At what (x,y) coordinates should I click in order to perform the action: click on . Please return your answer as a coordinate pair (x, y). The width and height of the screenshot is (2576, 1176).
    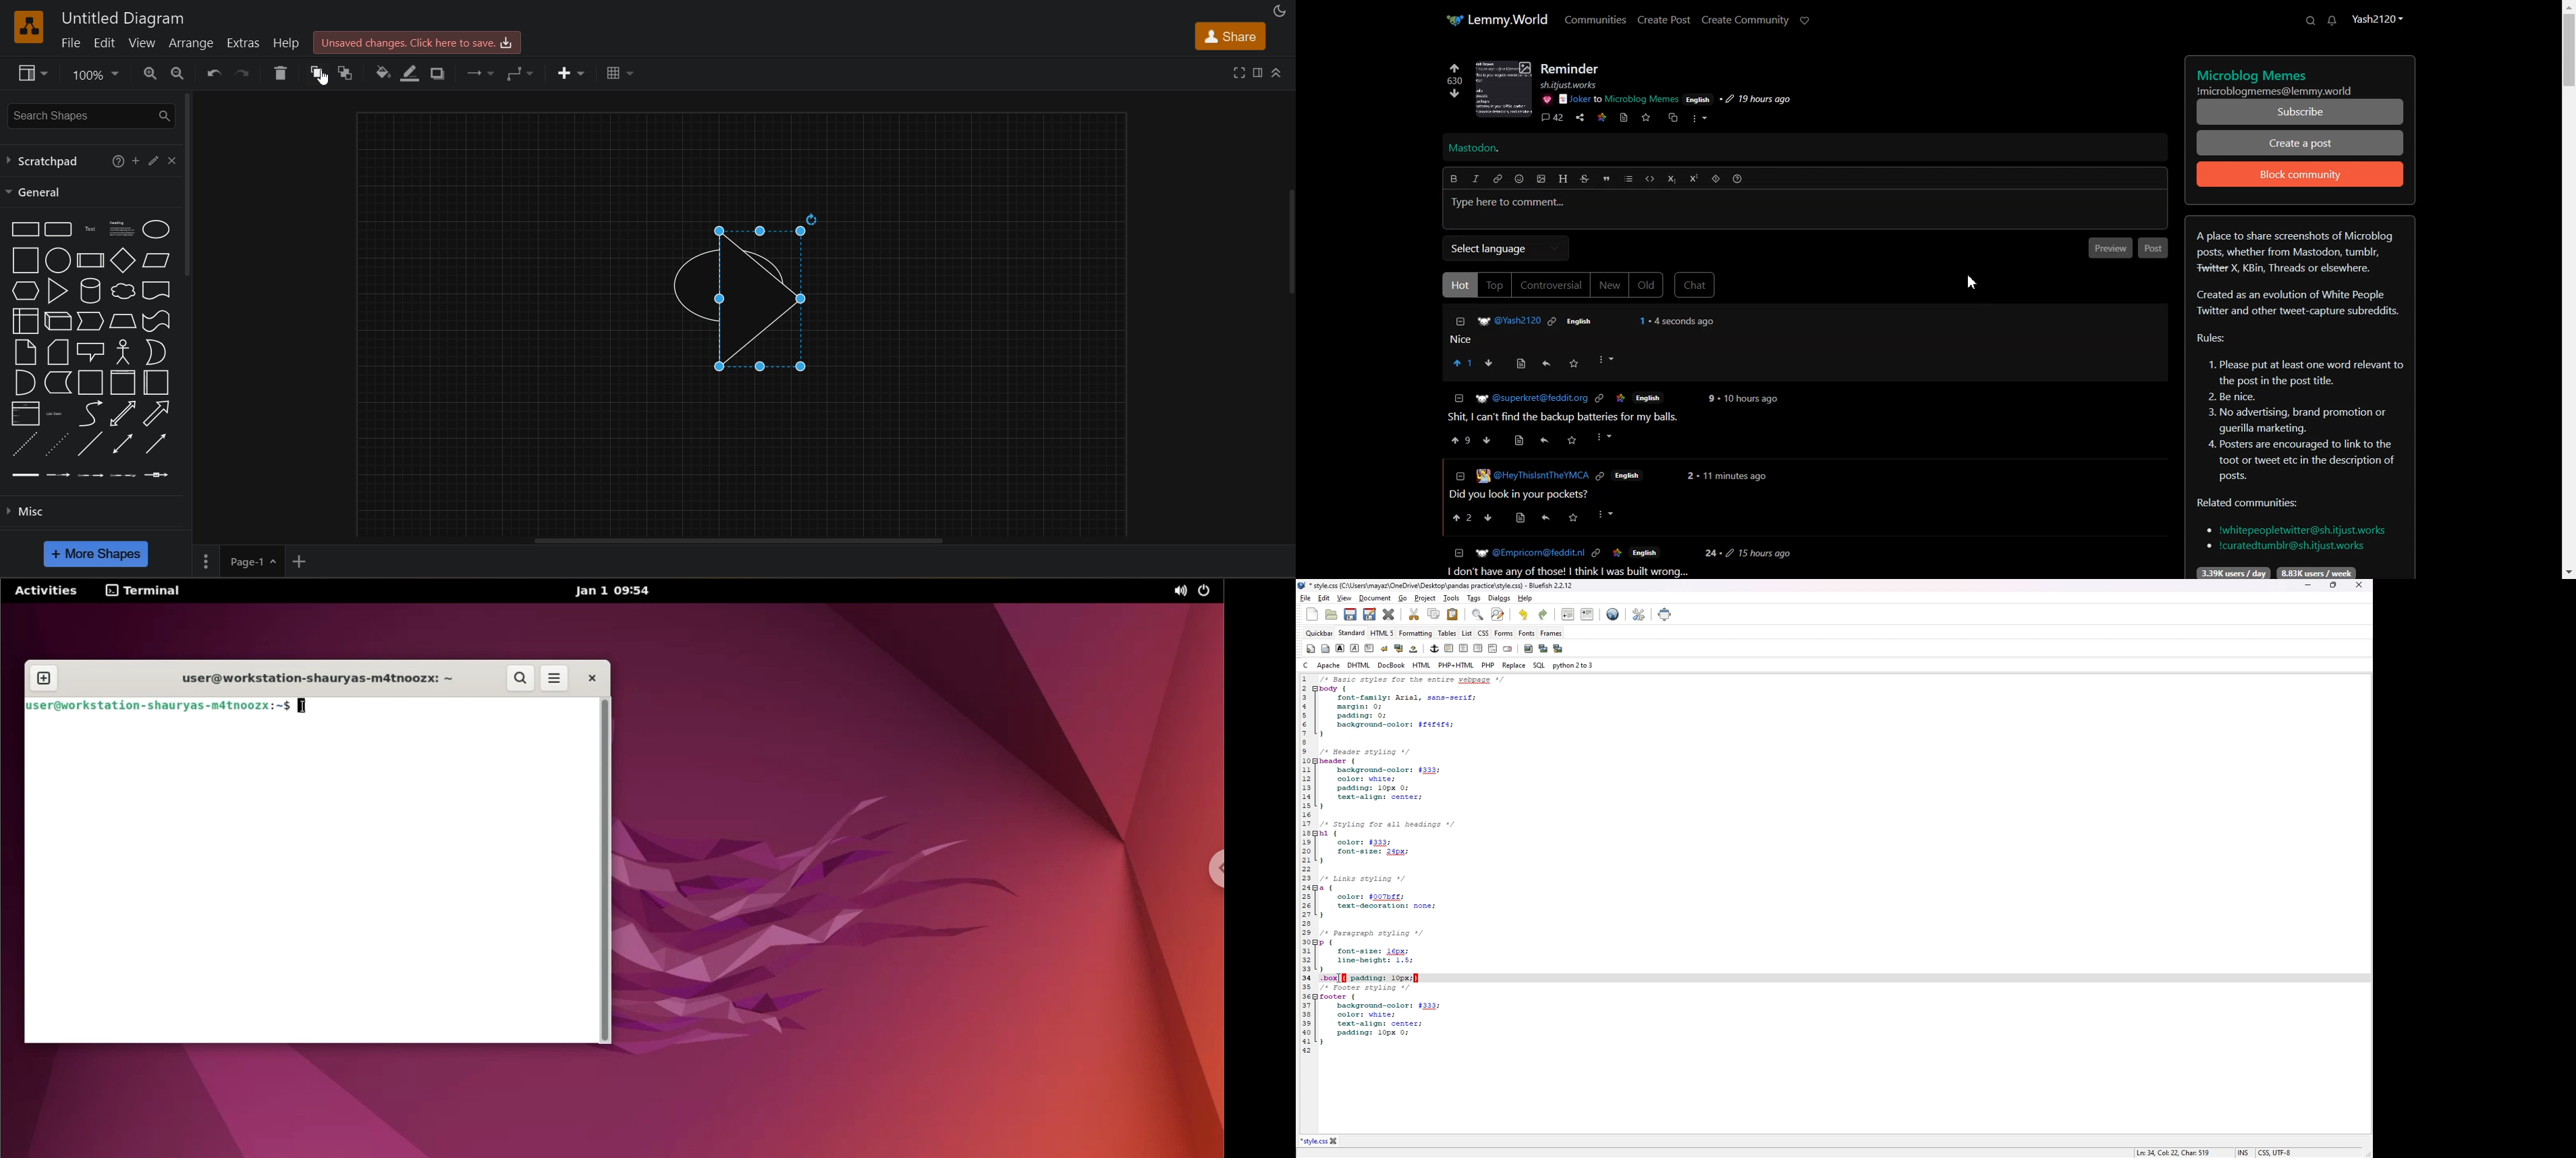
    Looking at the image, I should click on (1518, 442).